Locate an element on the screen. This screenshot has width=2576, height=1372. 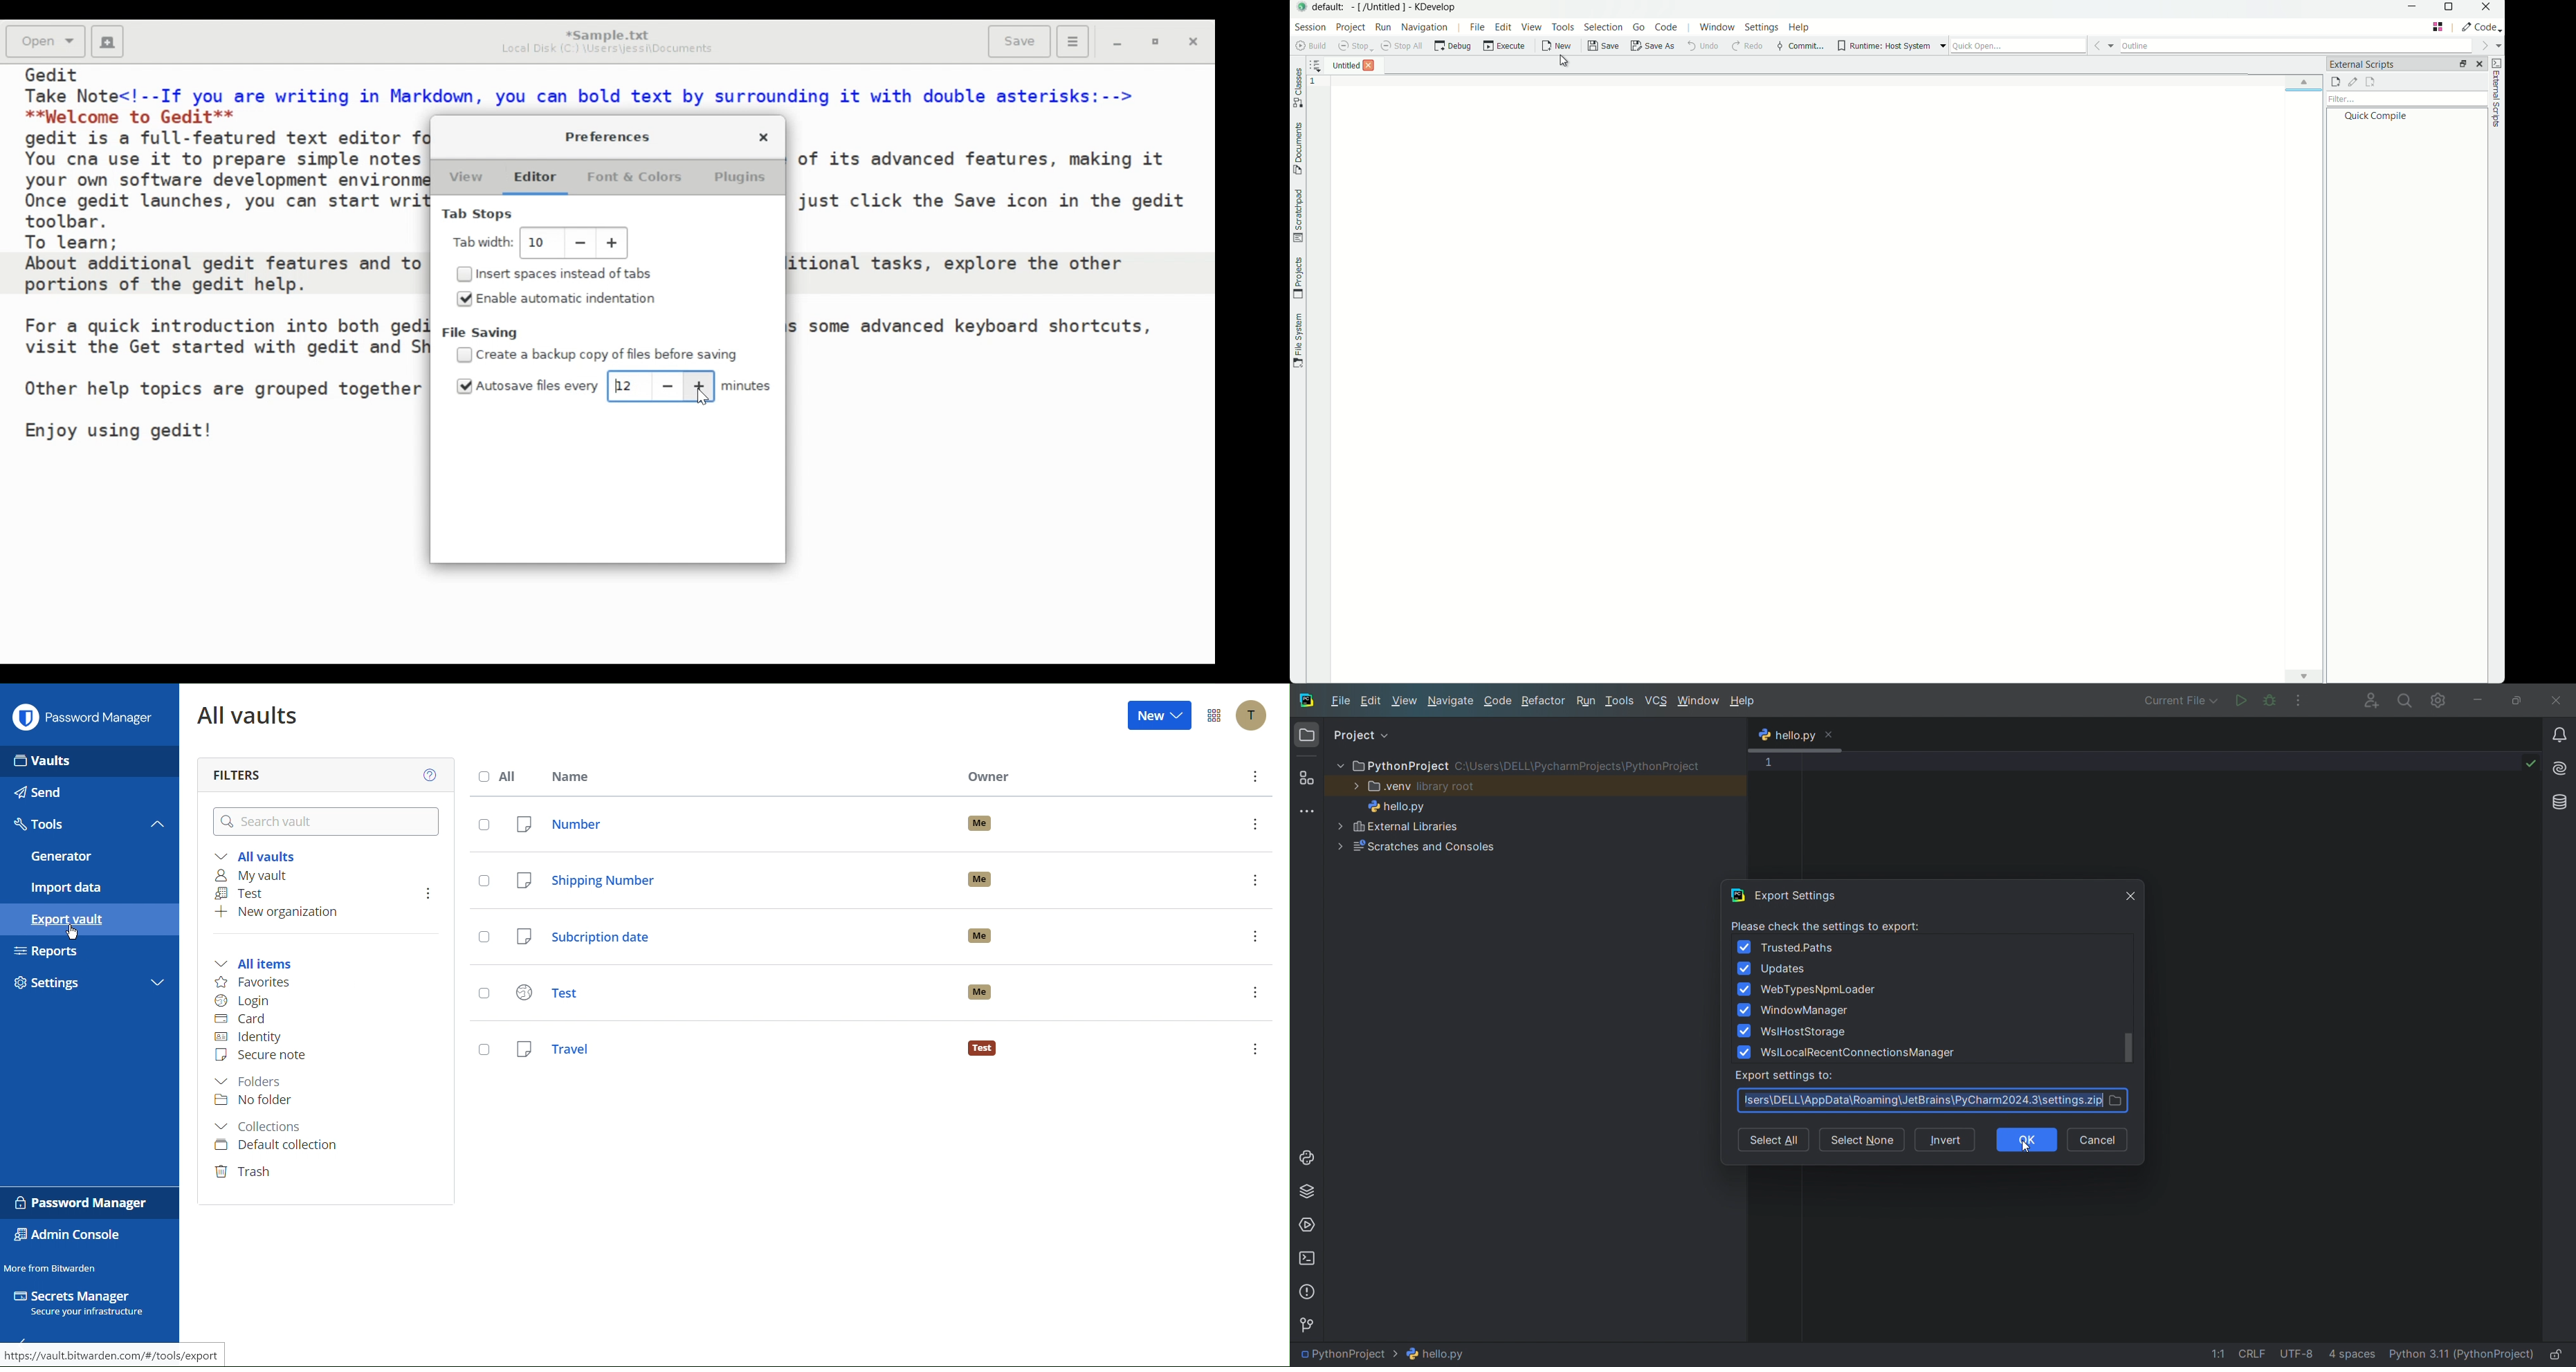
owners is located at coordinates (986, 935).